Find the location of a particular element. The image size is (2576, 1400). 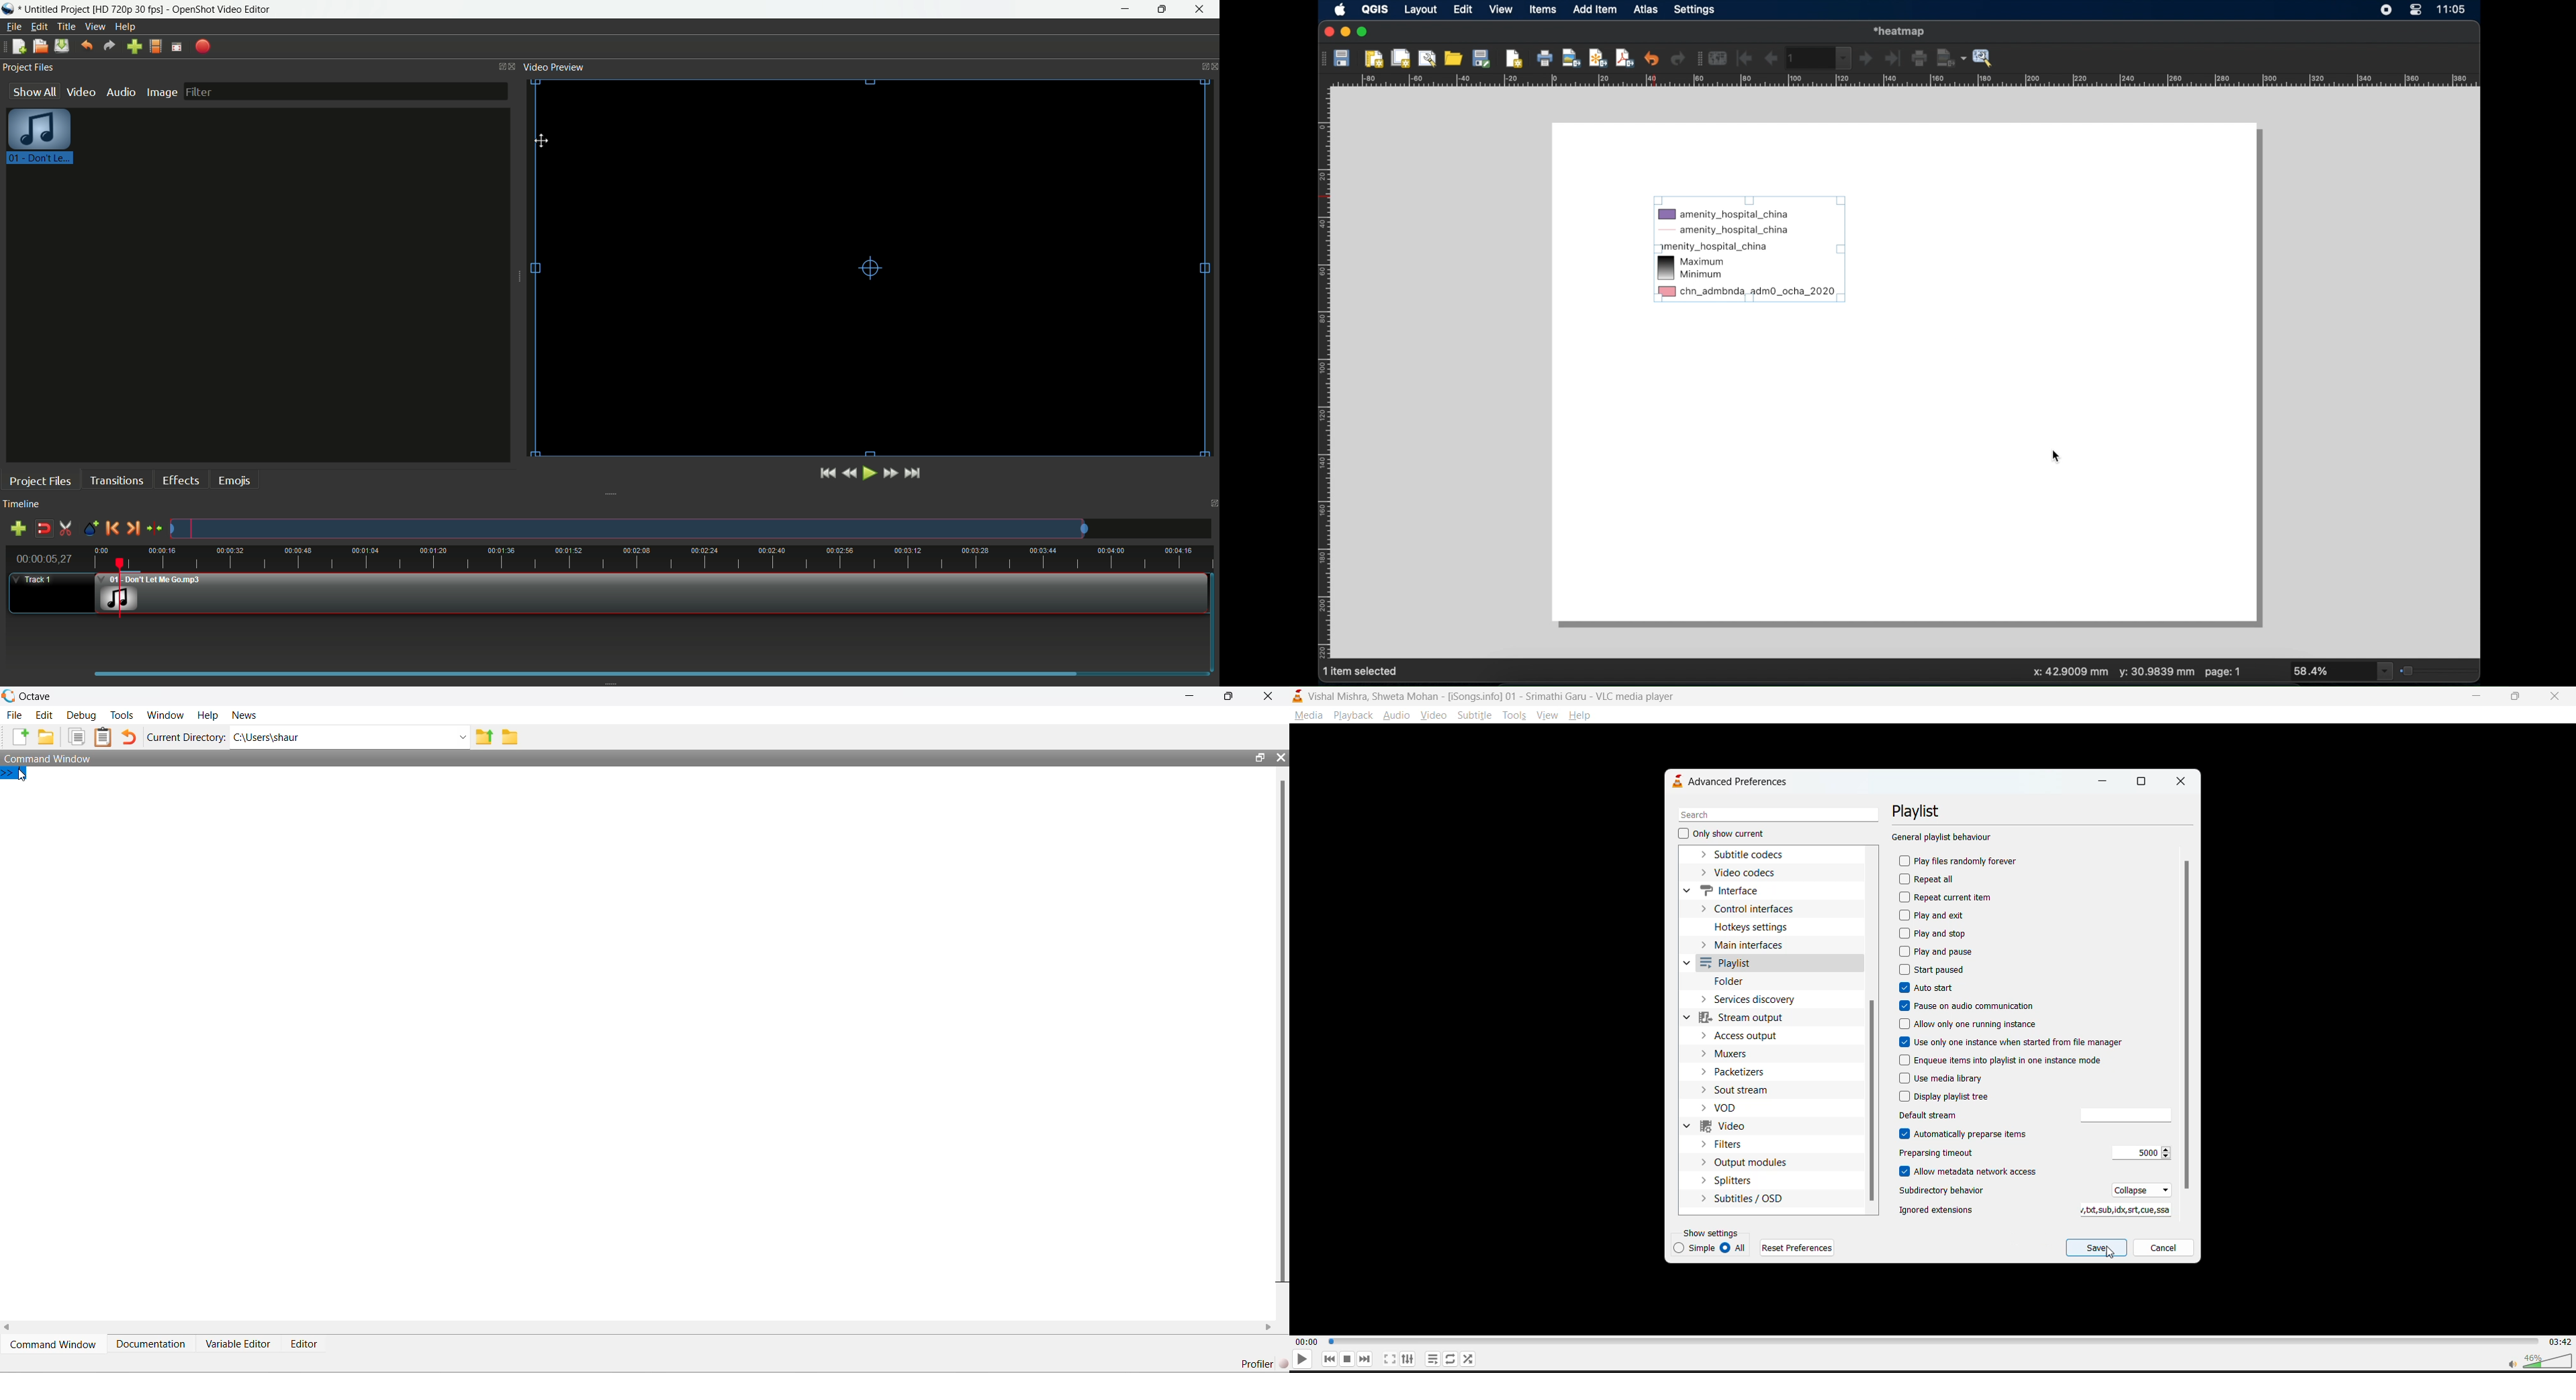

save project is located at coordinates (1343, 60).